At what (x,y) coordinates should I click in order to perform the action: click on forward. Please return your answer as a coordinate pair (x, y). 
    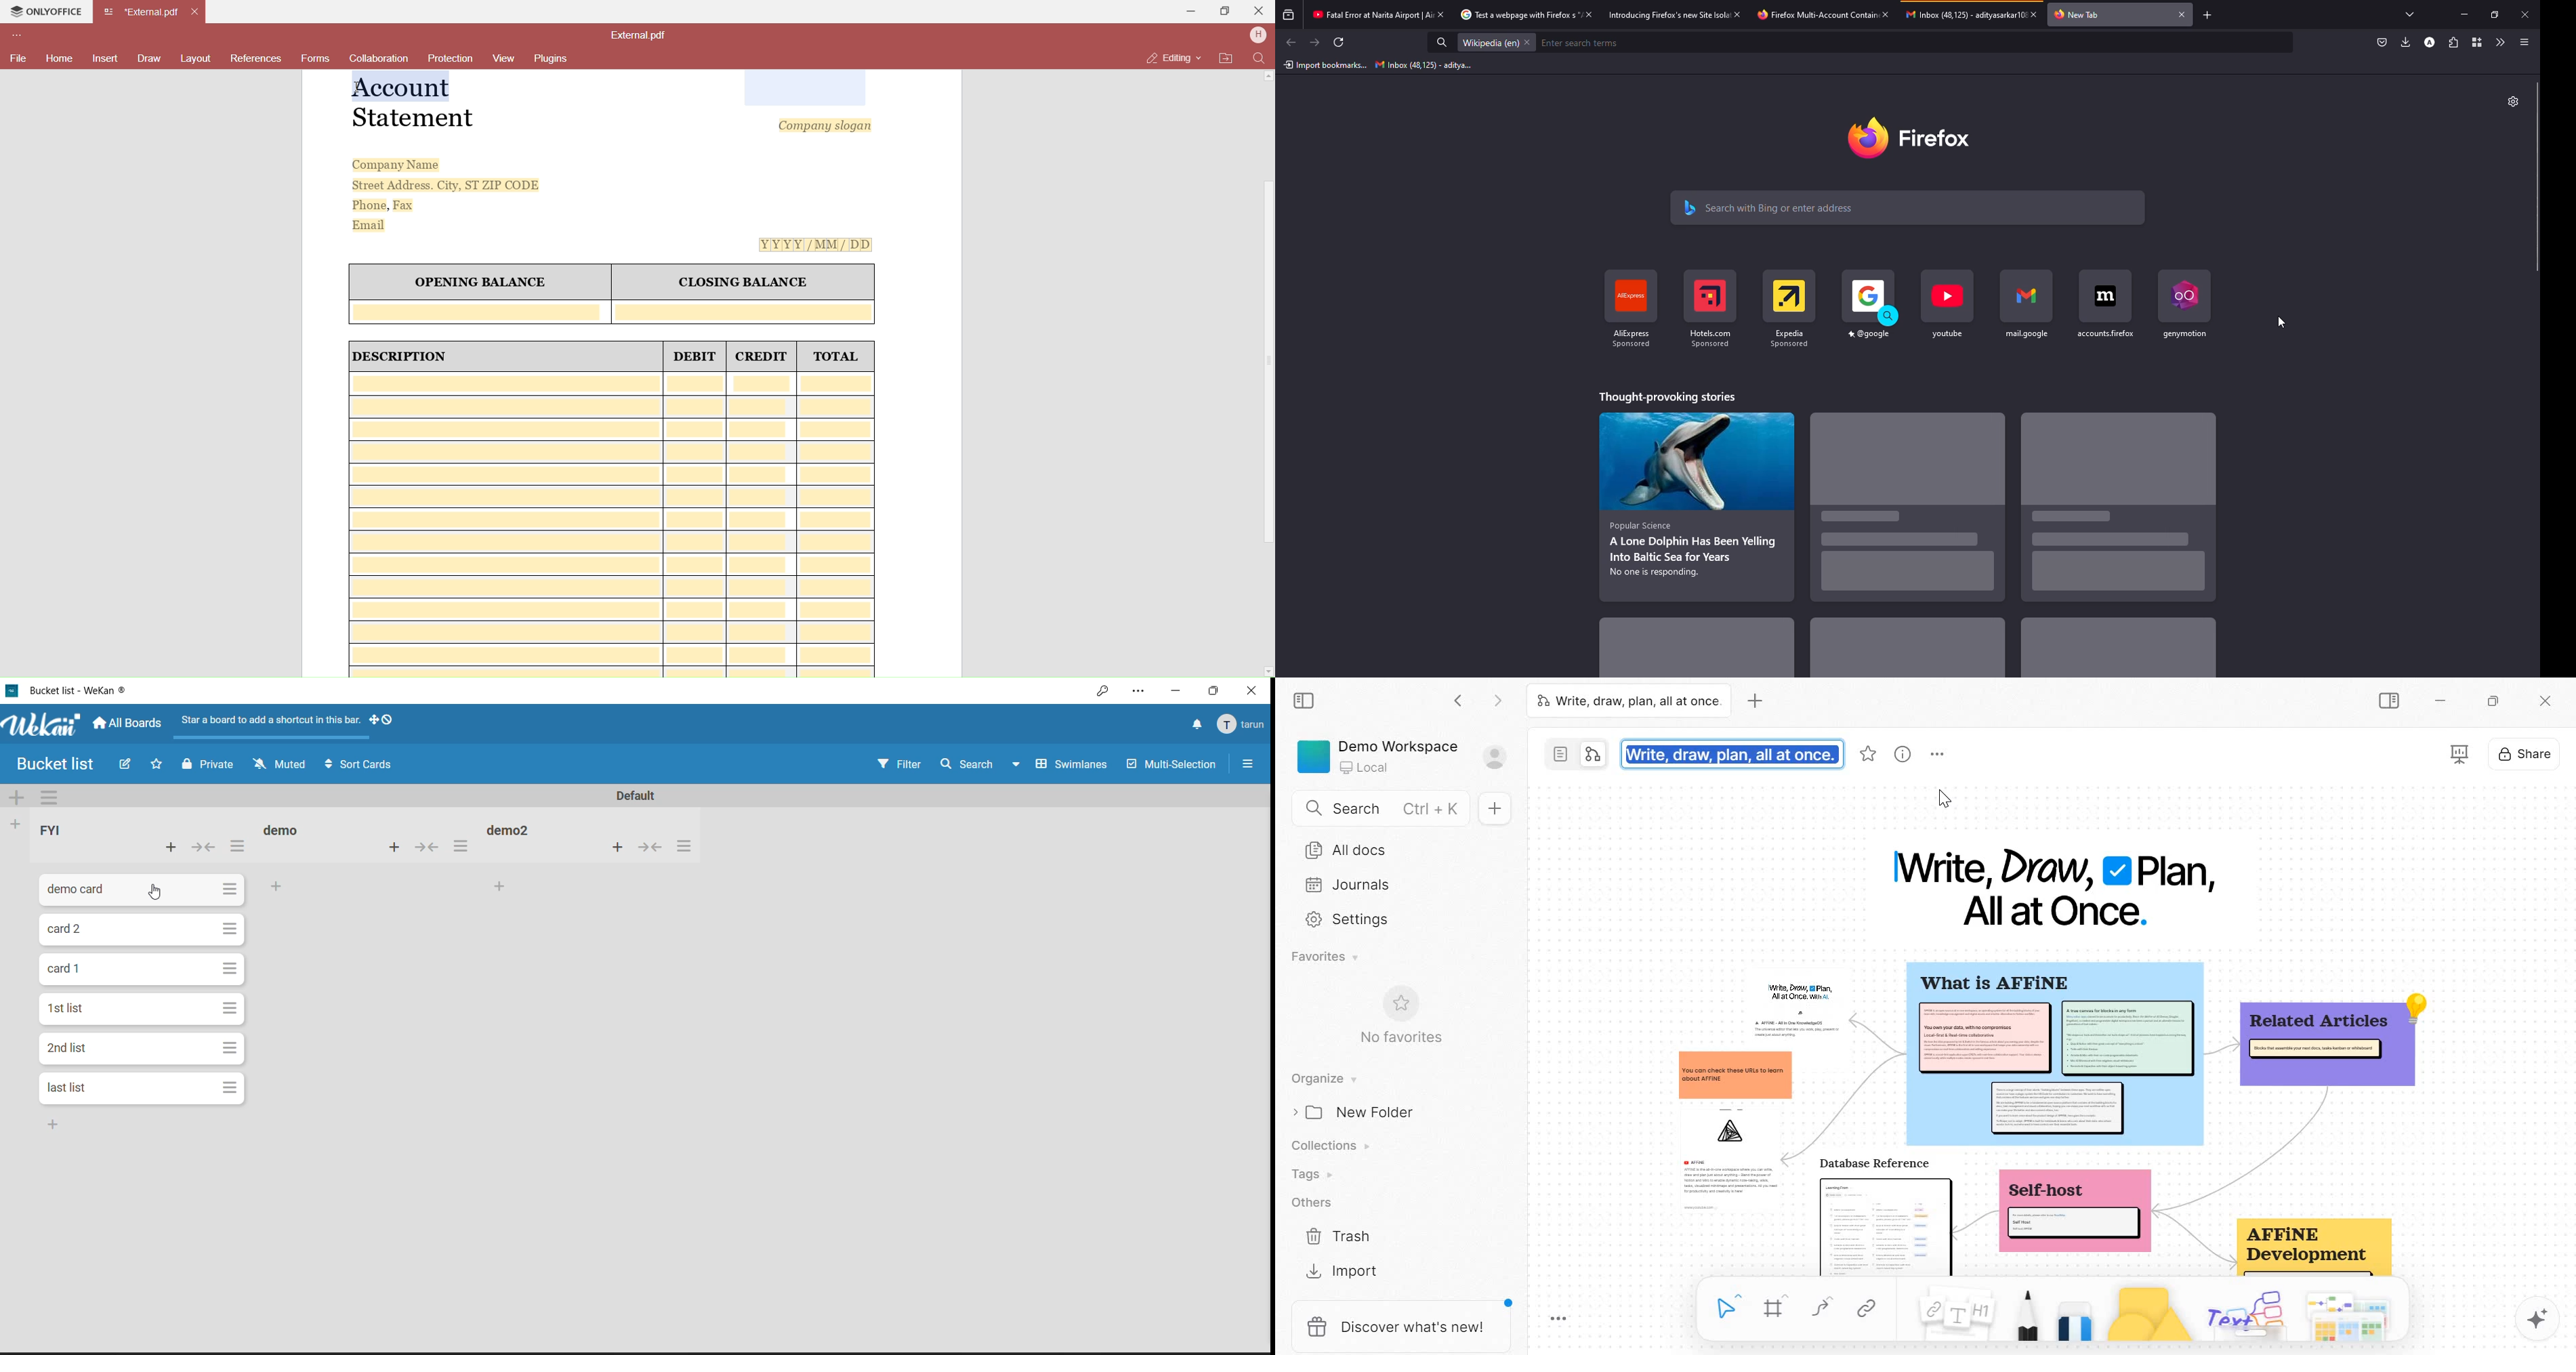
    Looking at the image, I should click on (1313, 43).